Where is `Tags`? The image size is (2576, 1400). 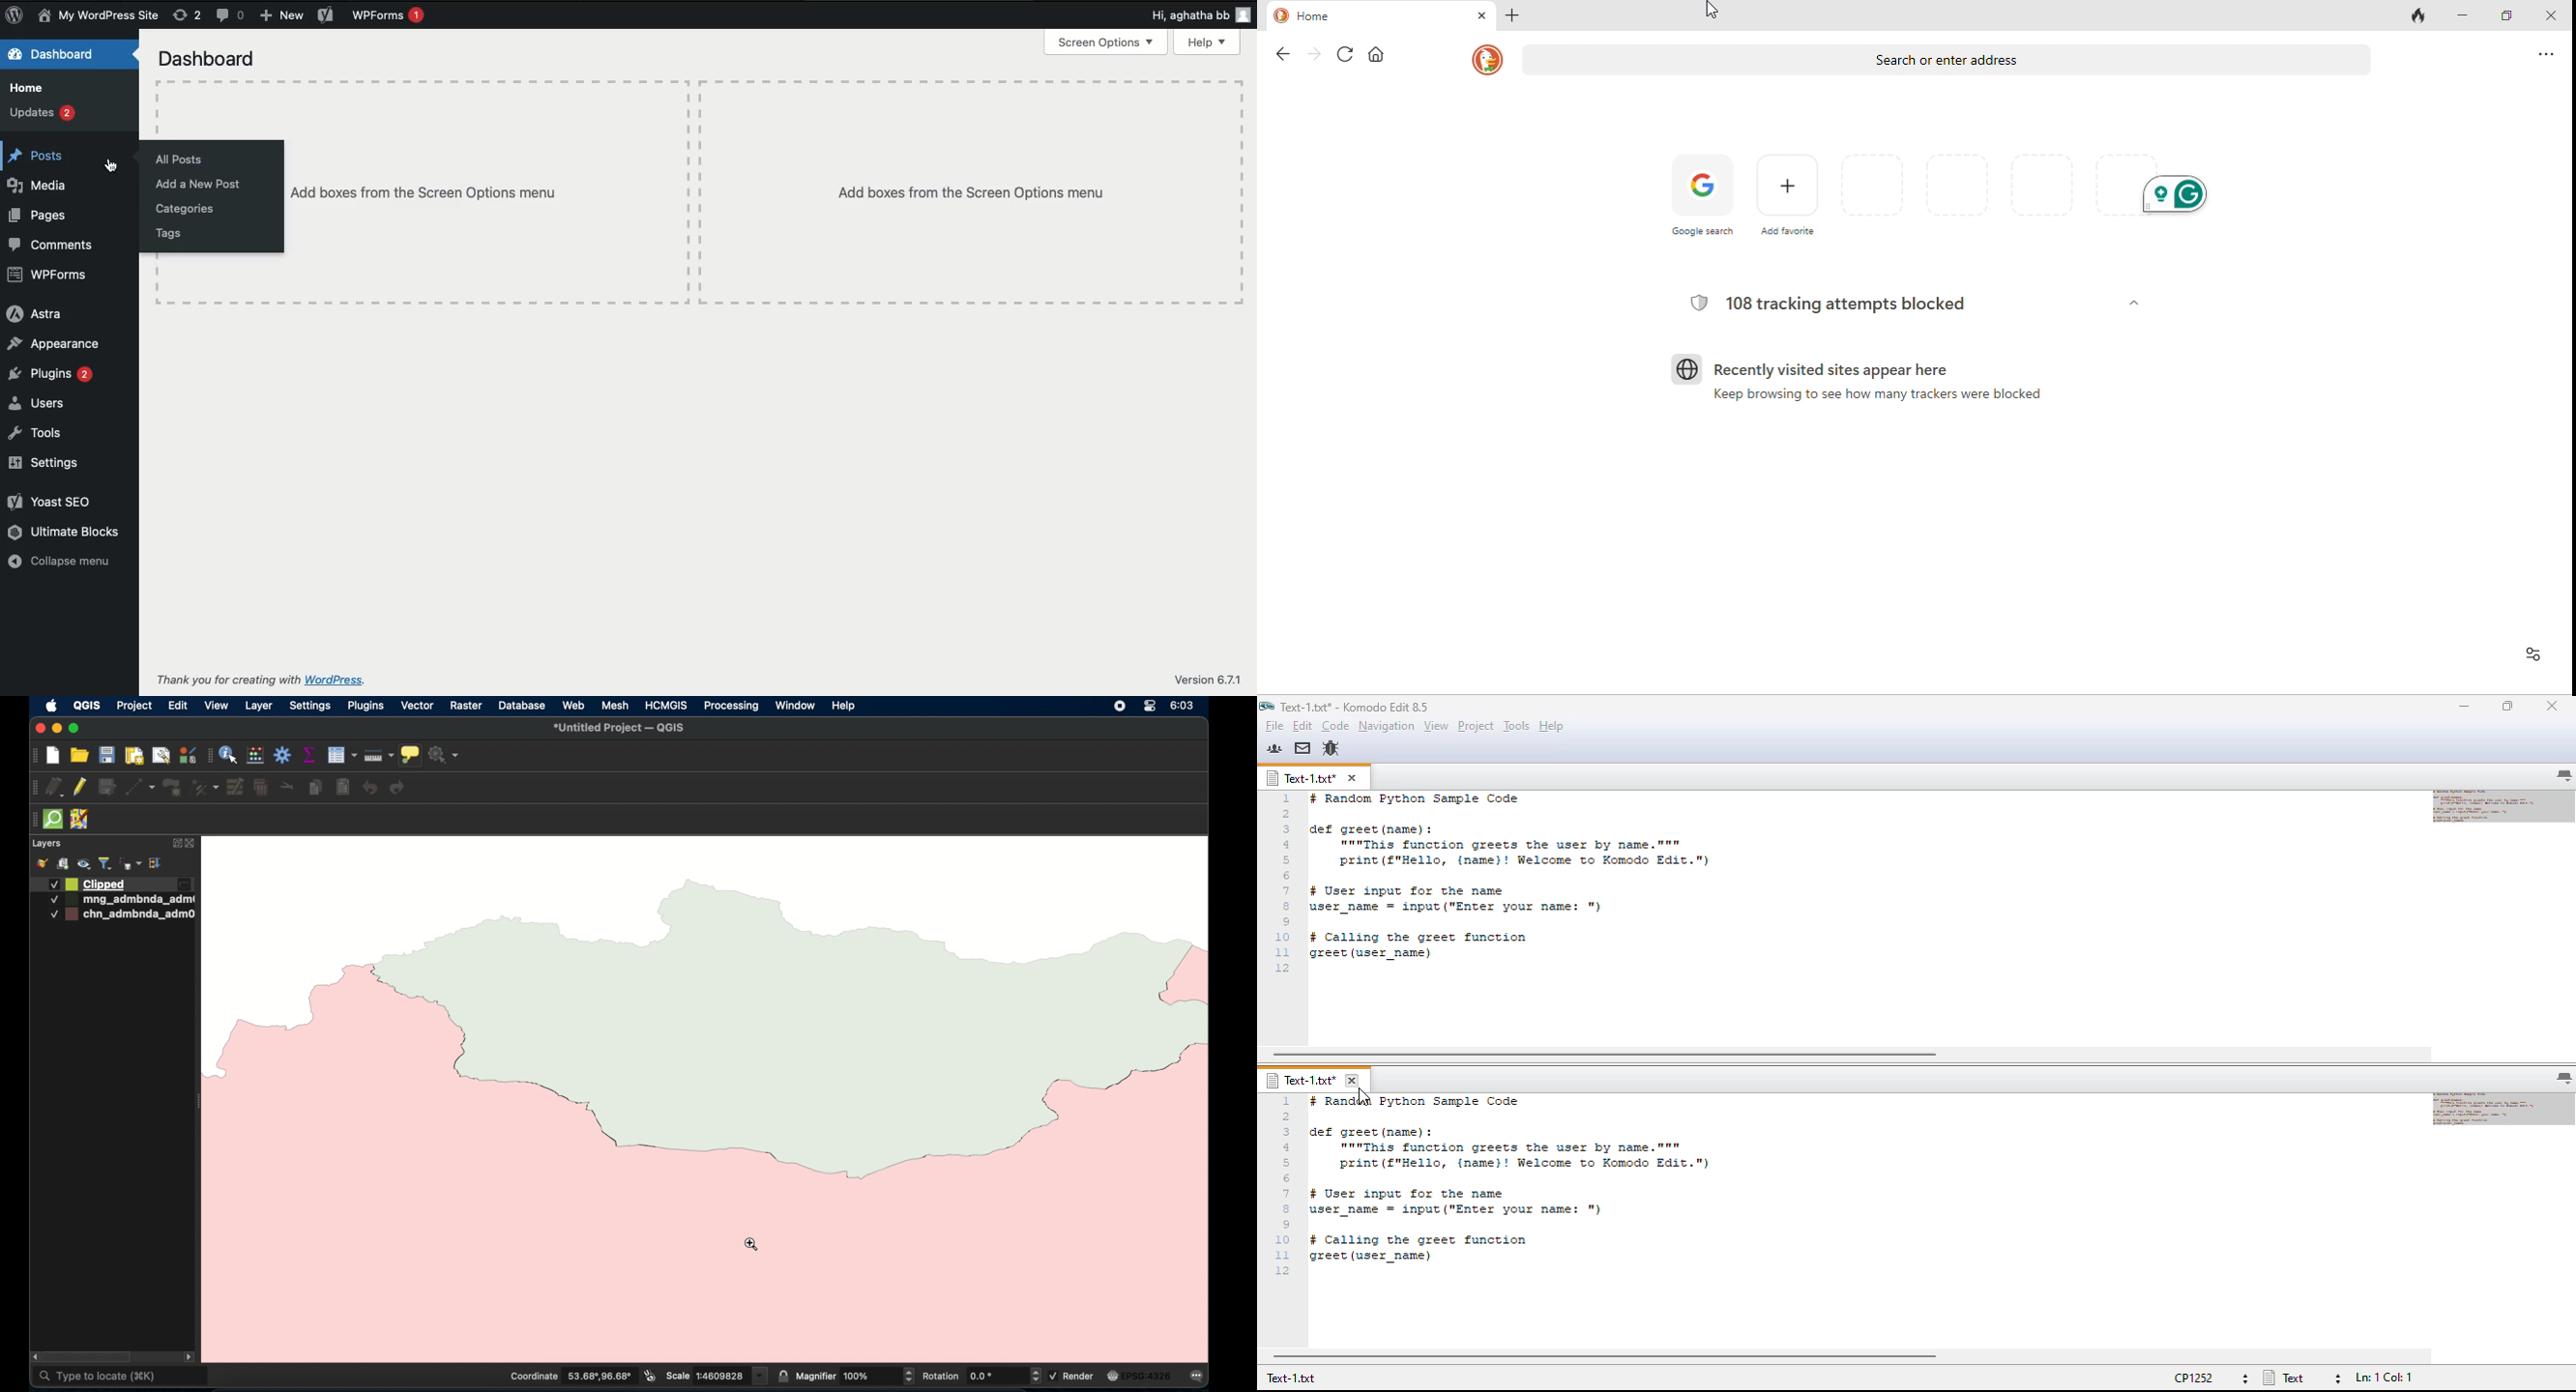
Tags is located at coordinates (173, 233).